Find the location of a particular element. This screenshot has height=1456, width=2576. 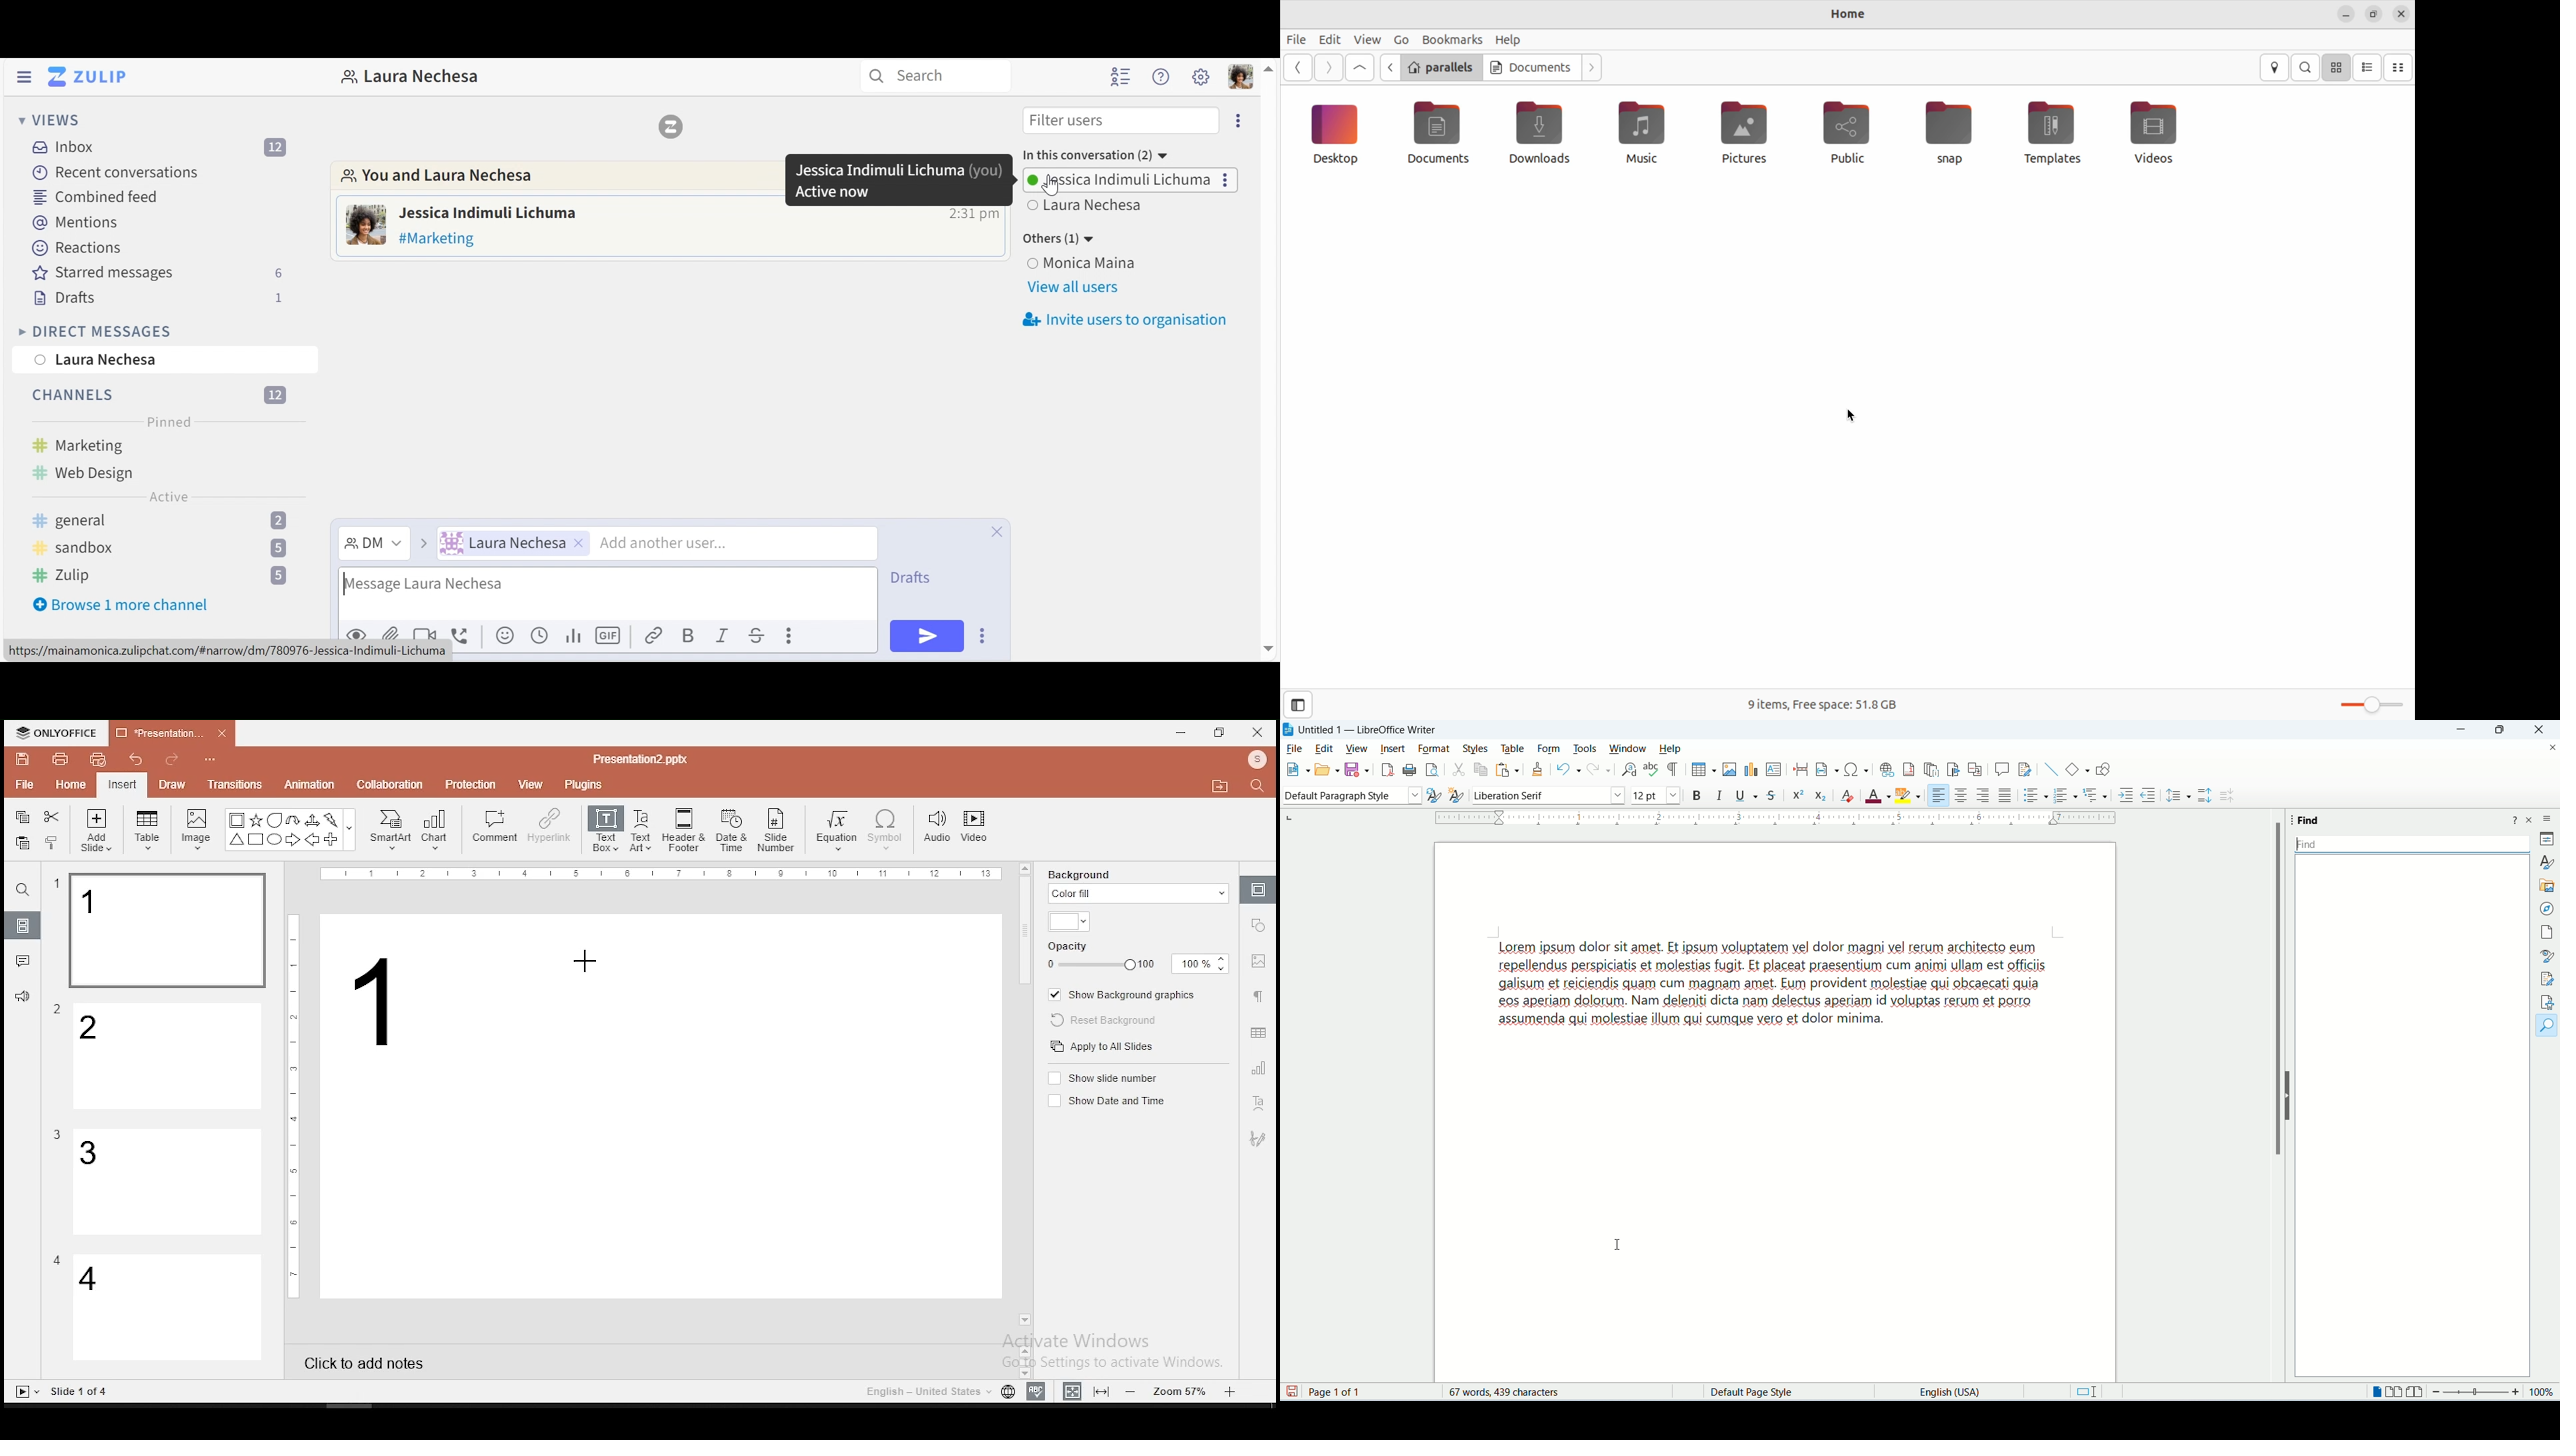

Help menu is located at coordinates (1163, 77).